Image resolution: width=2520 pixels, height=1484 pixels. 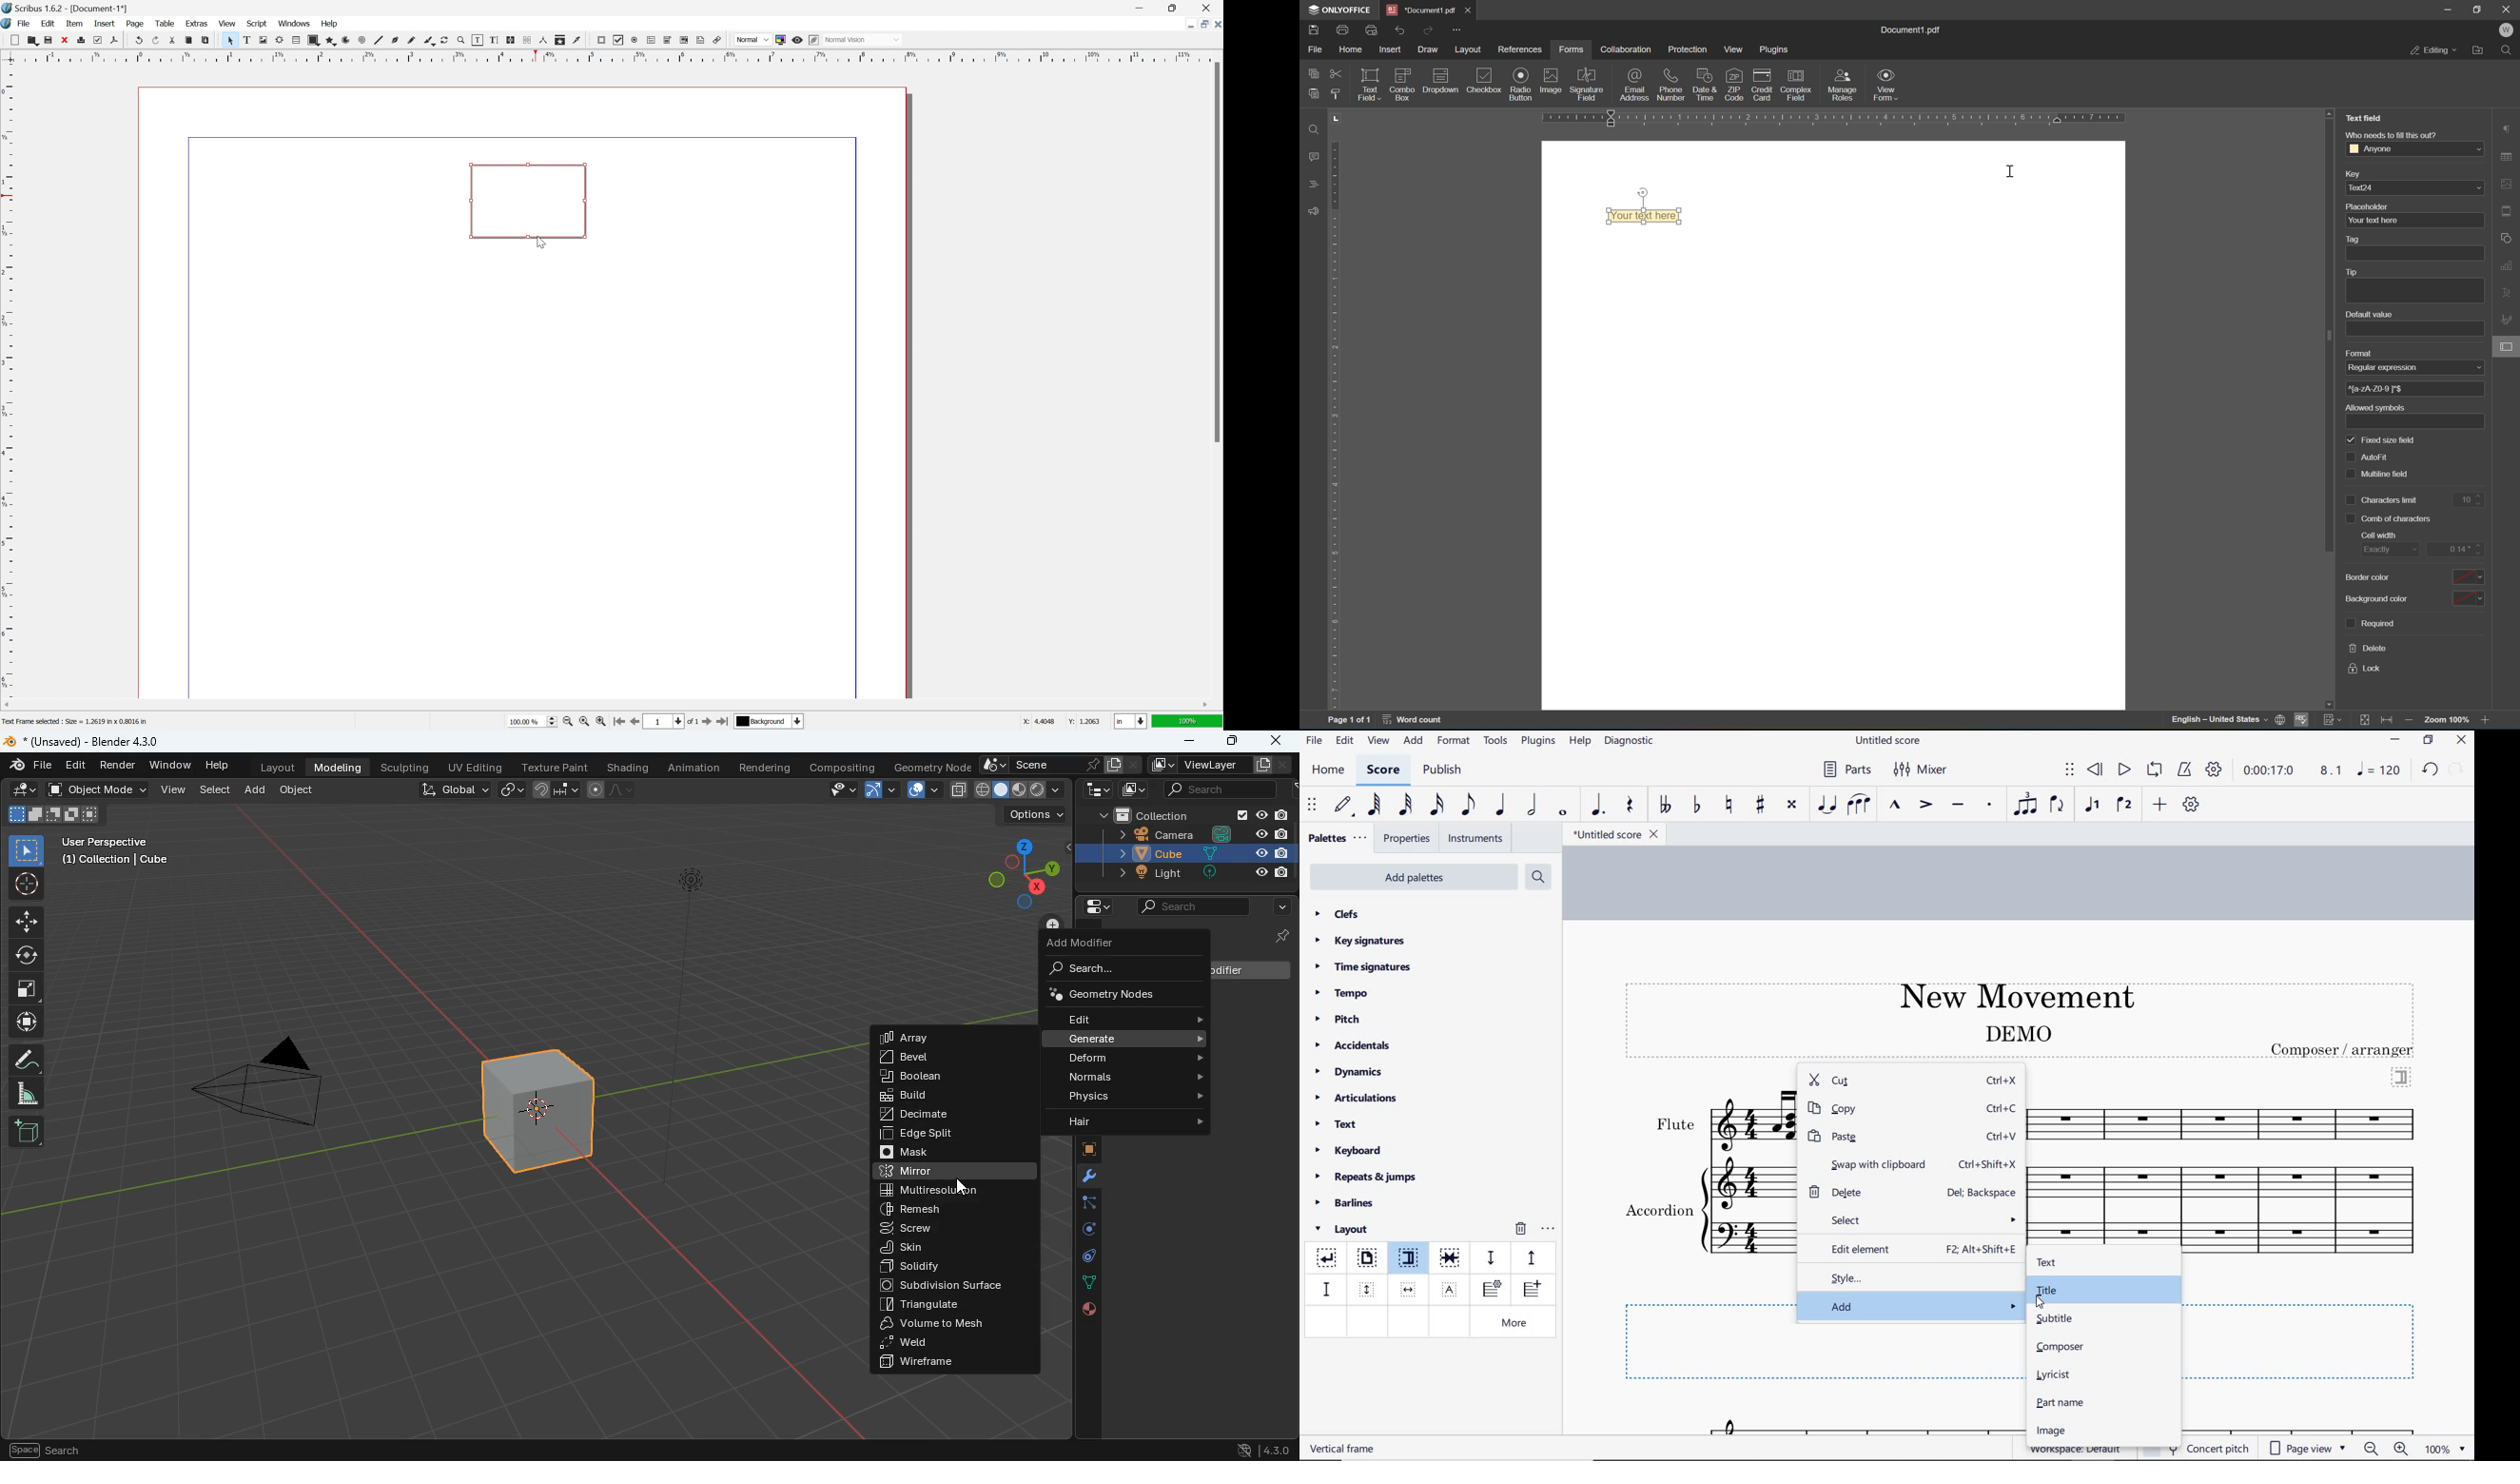 I want to click on render, so click(x=120, y=768).